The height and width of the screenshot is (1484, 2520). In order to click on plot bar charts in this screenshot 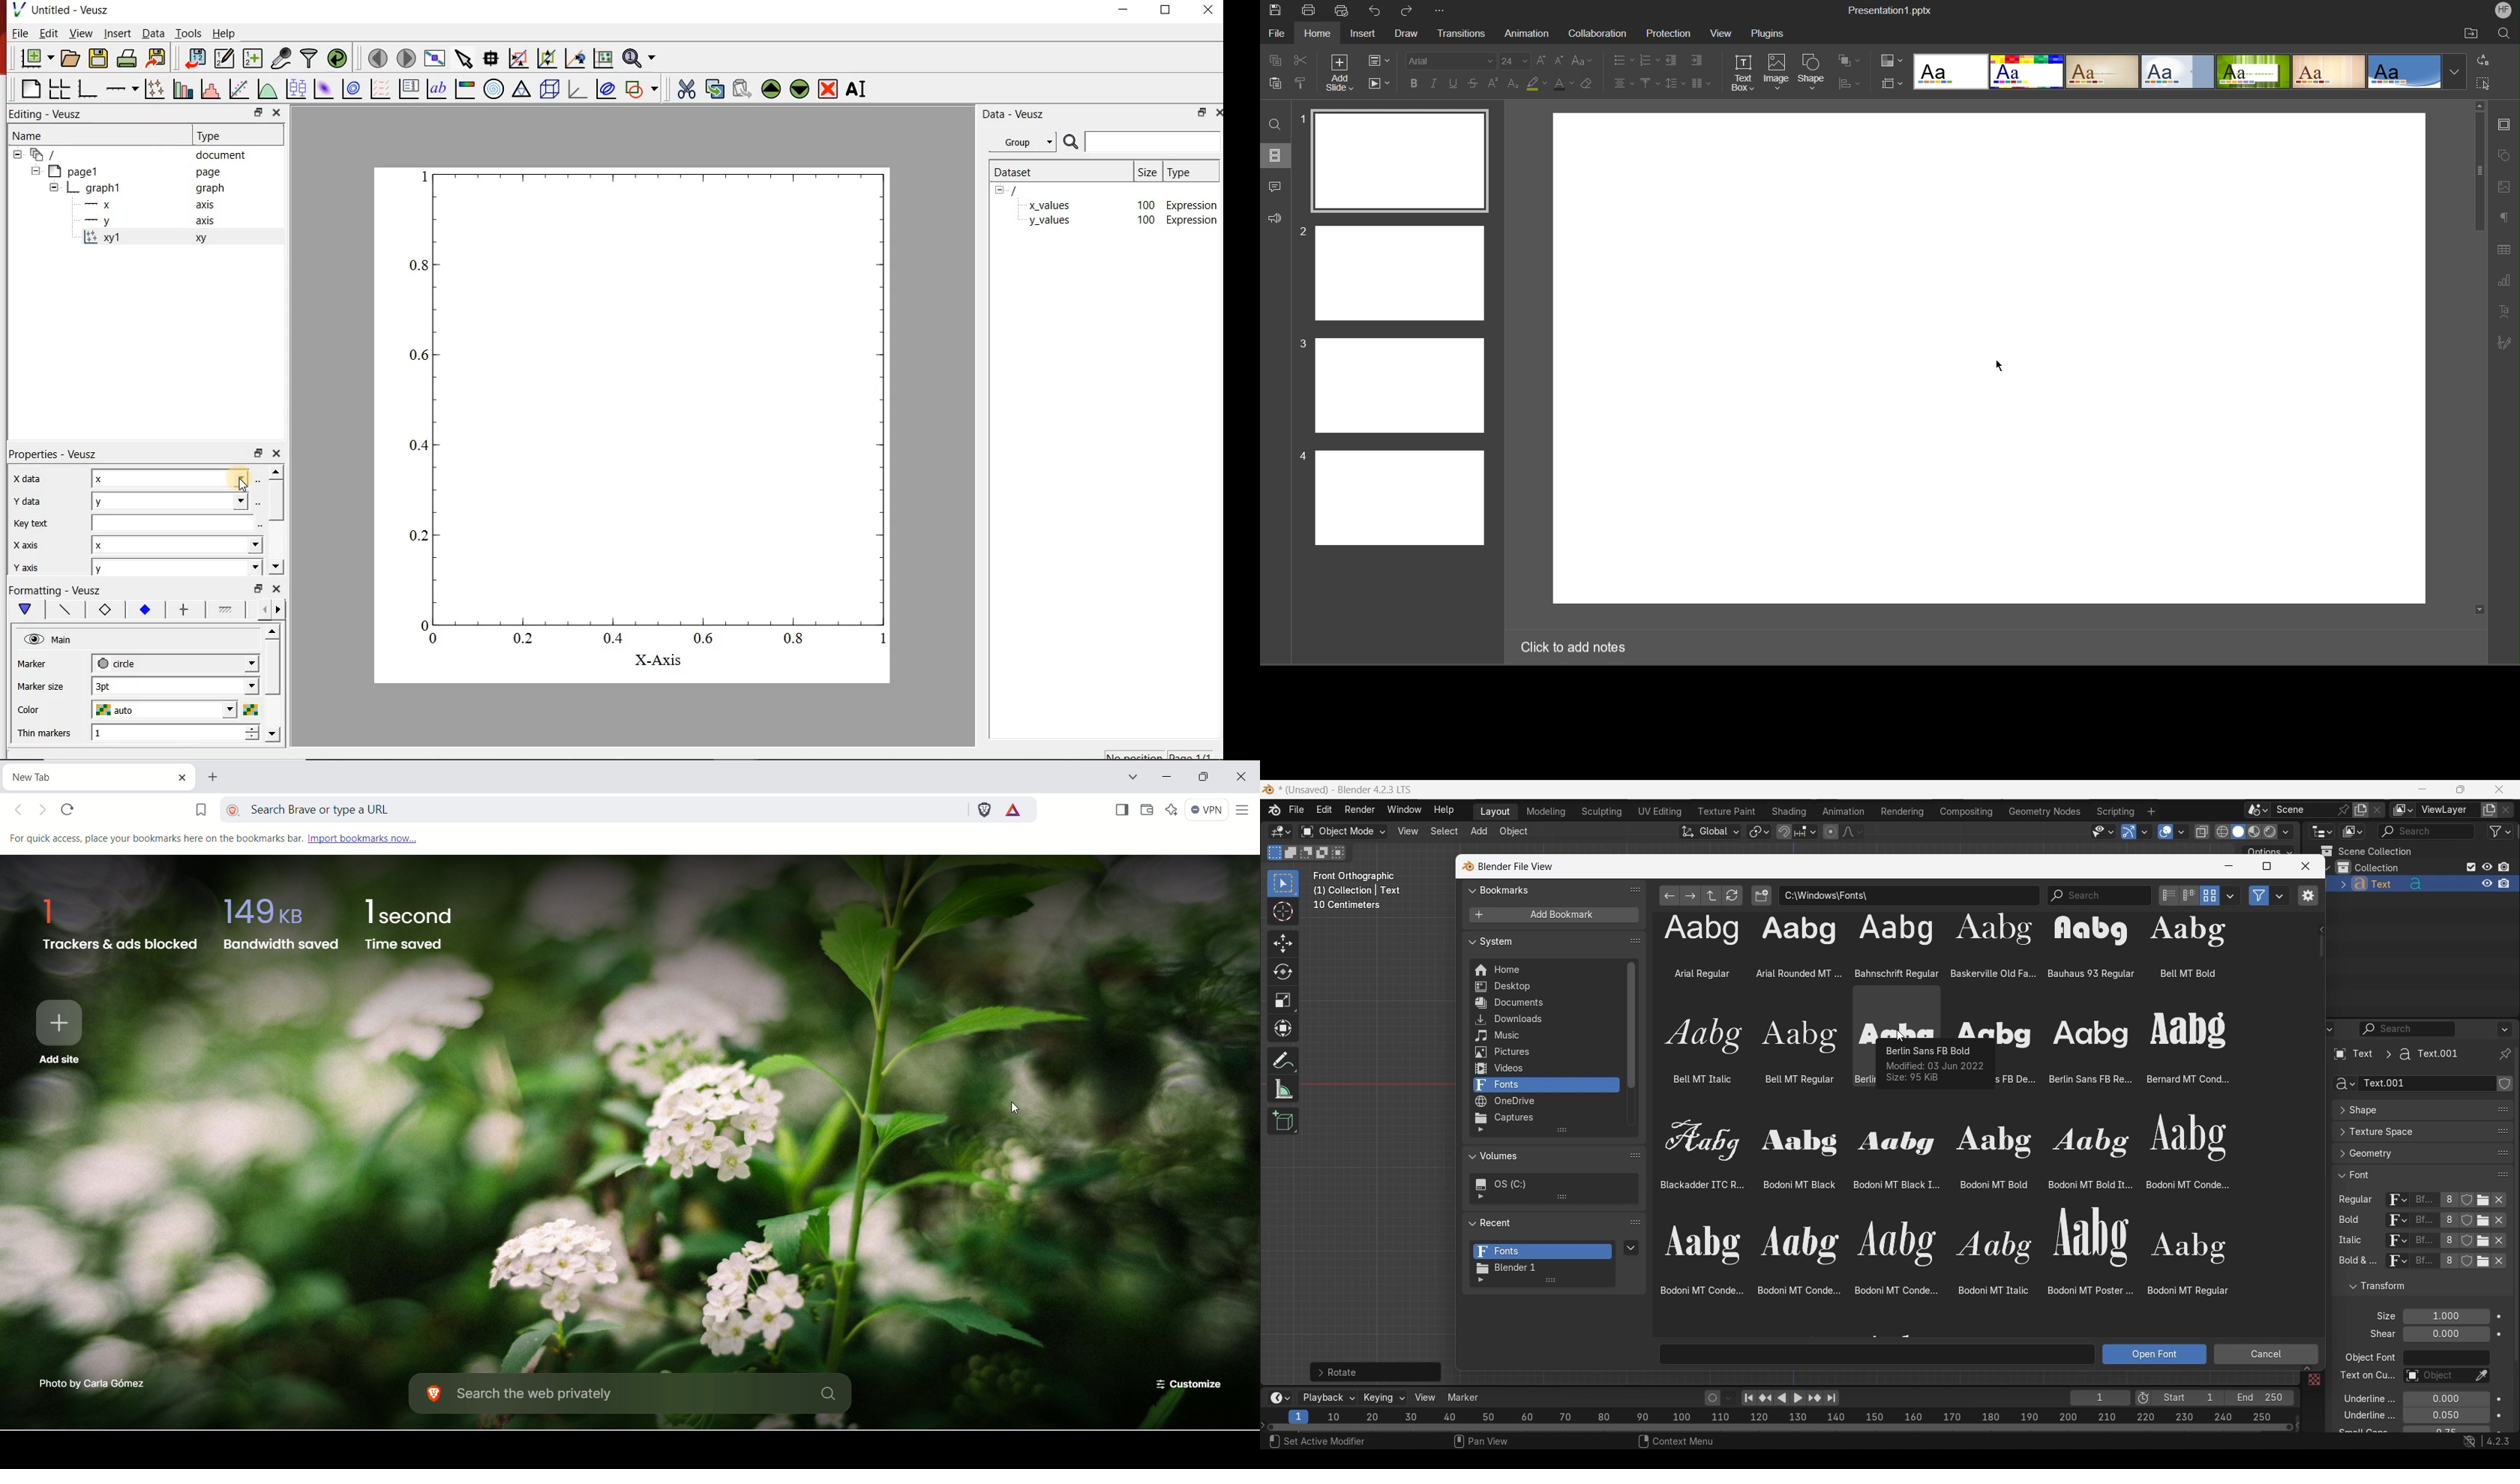, I will do `click(183, 89)`.